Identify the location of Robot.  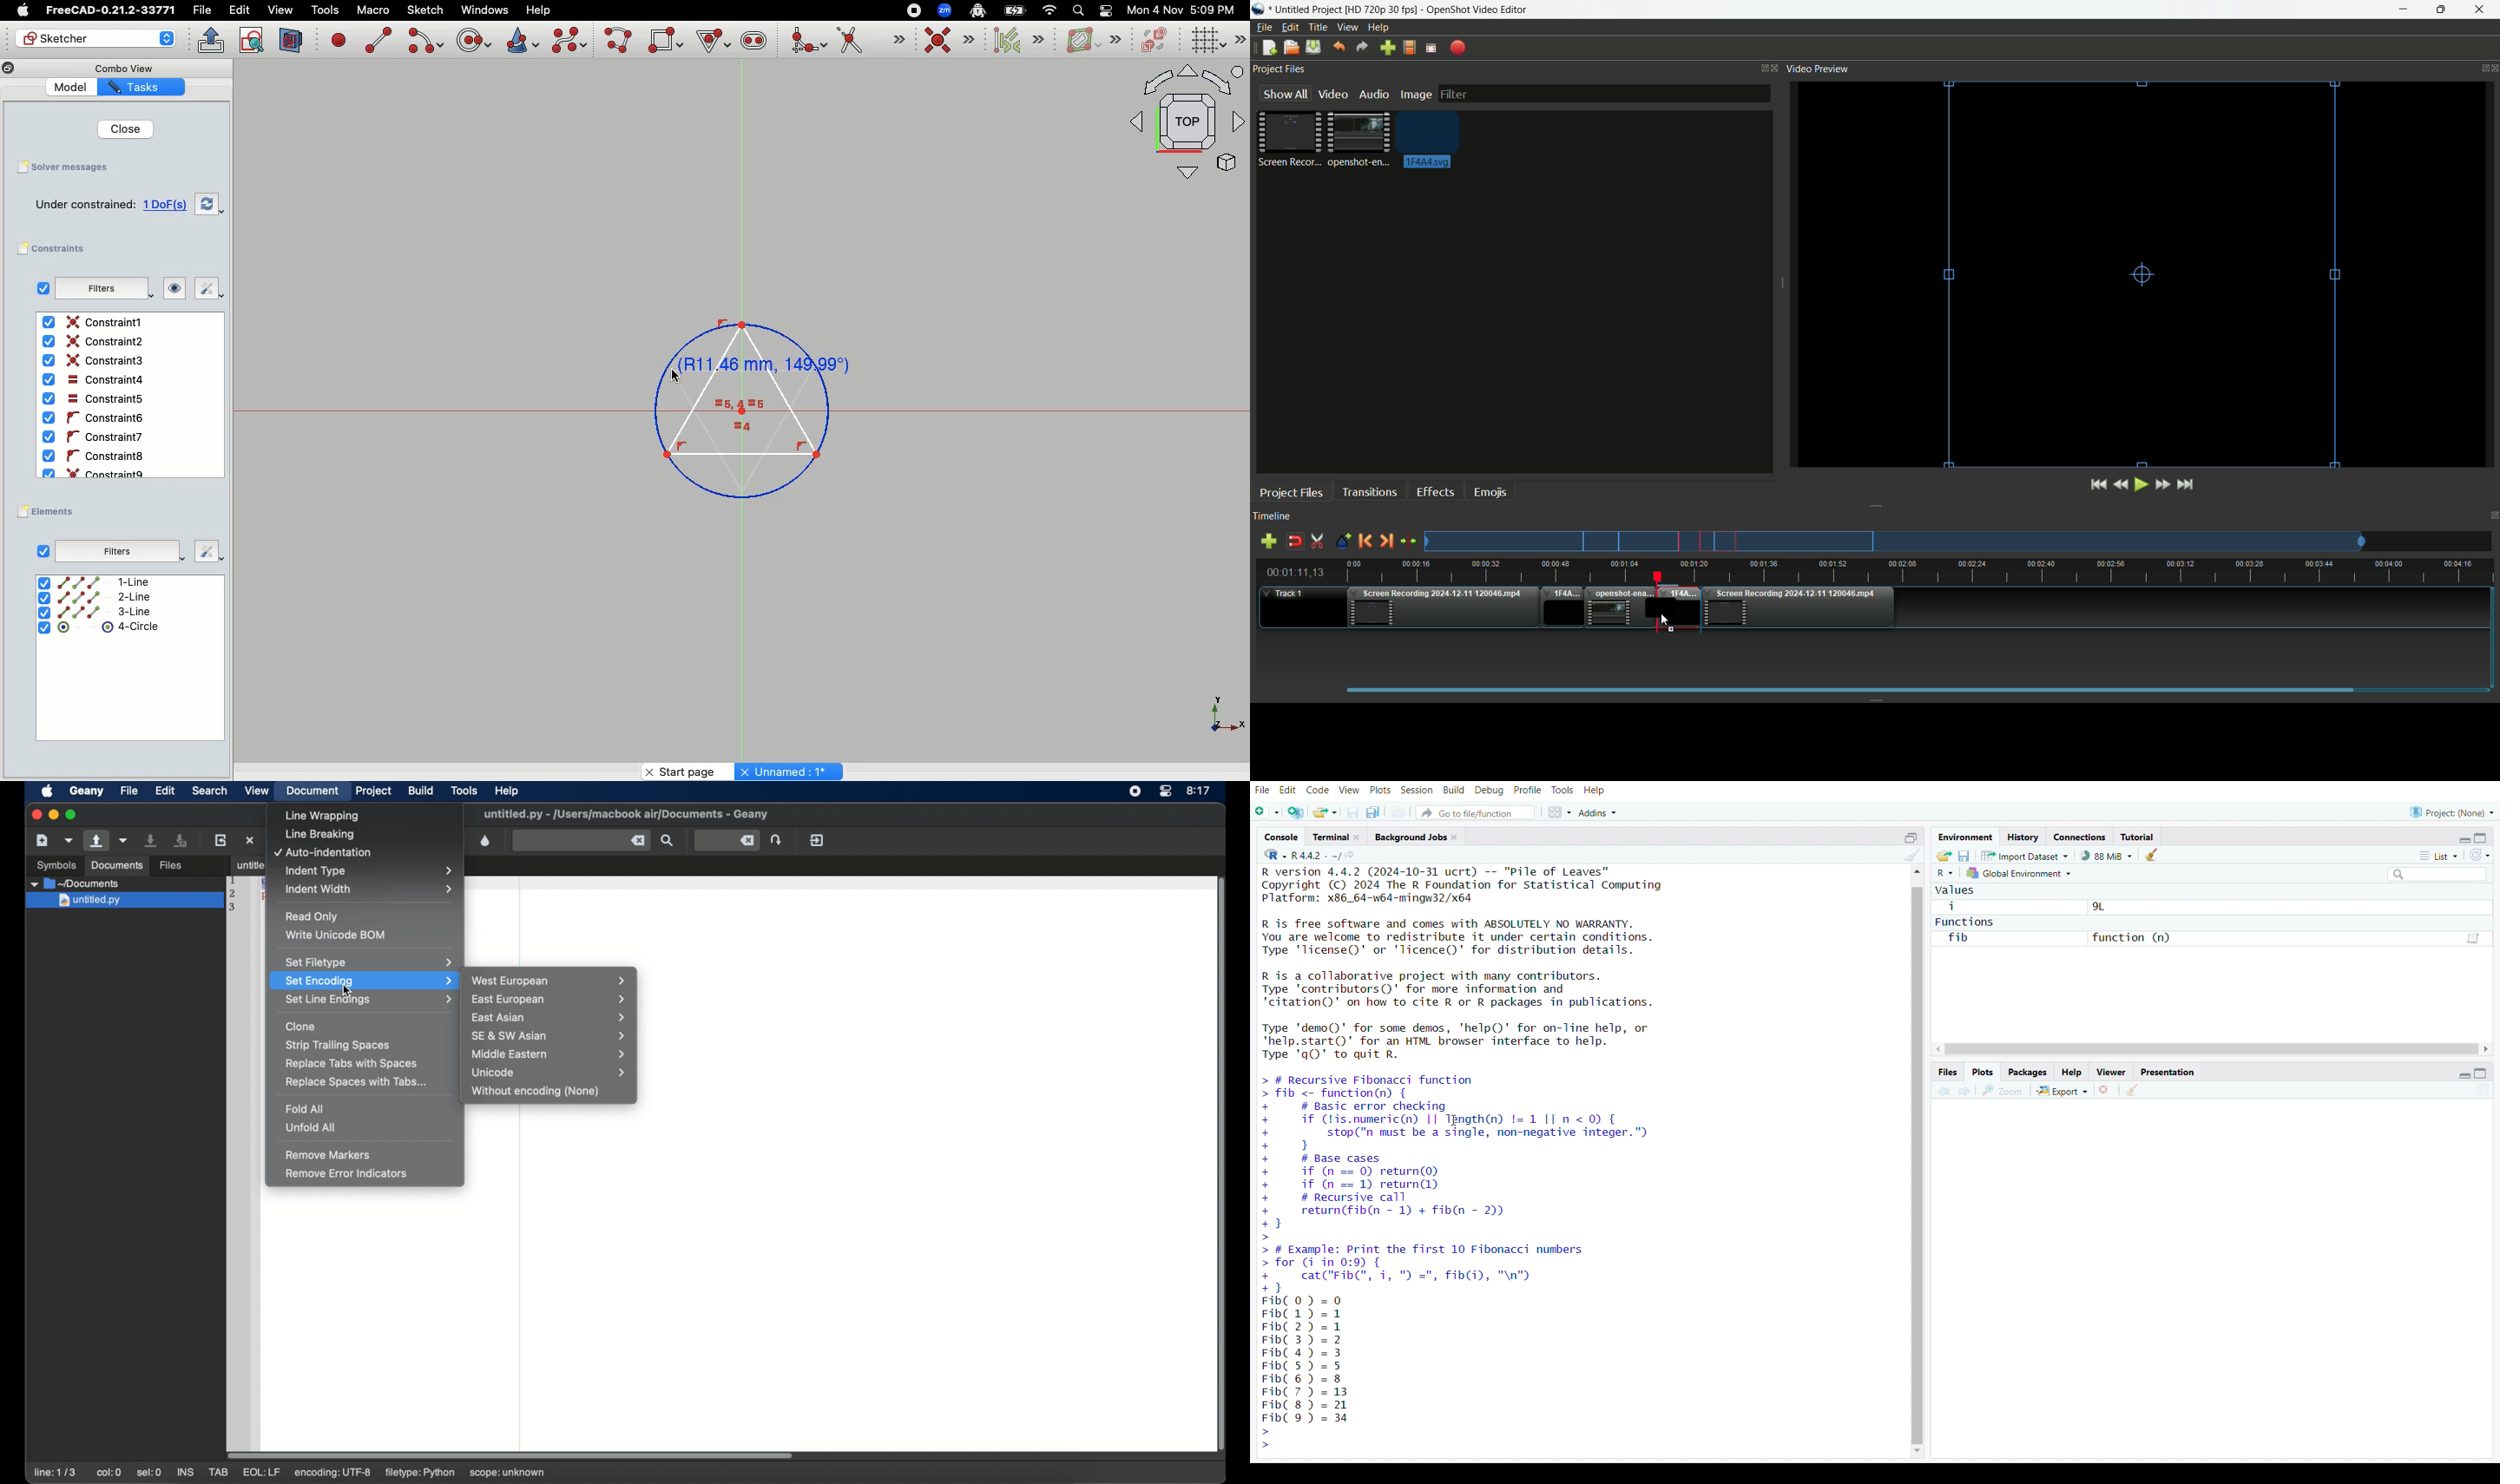
(977, 12).